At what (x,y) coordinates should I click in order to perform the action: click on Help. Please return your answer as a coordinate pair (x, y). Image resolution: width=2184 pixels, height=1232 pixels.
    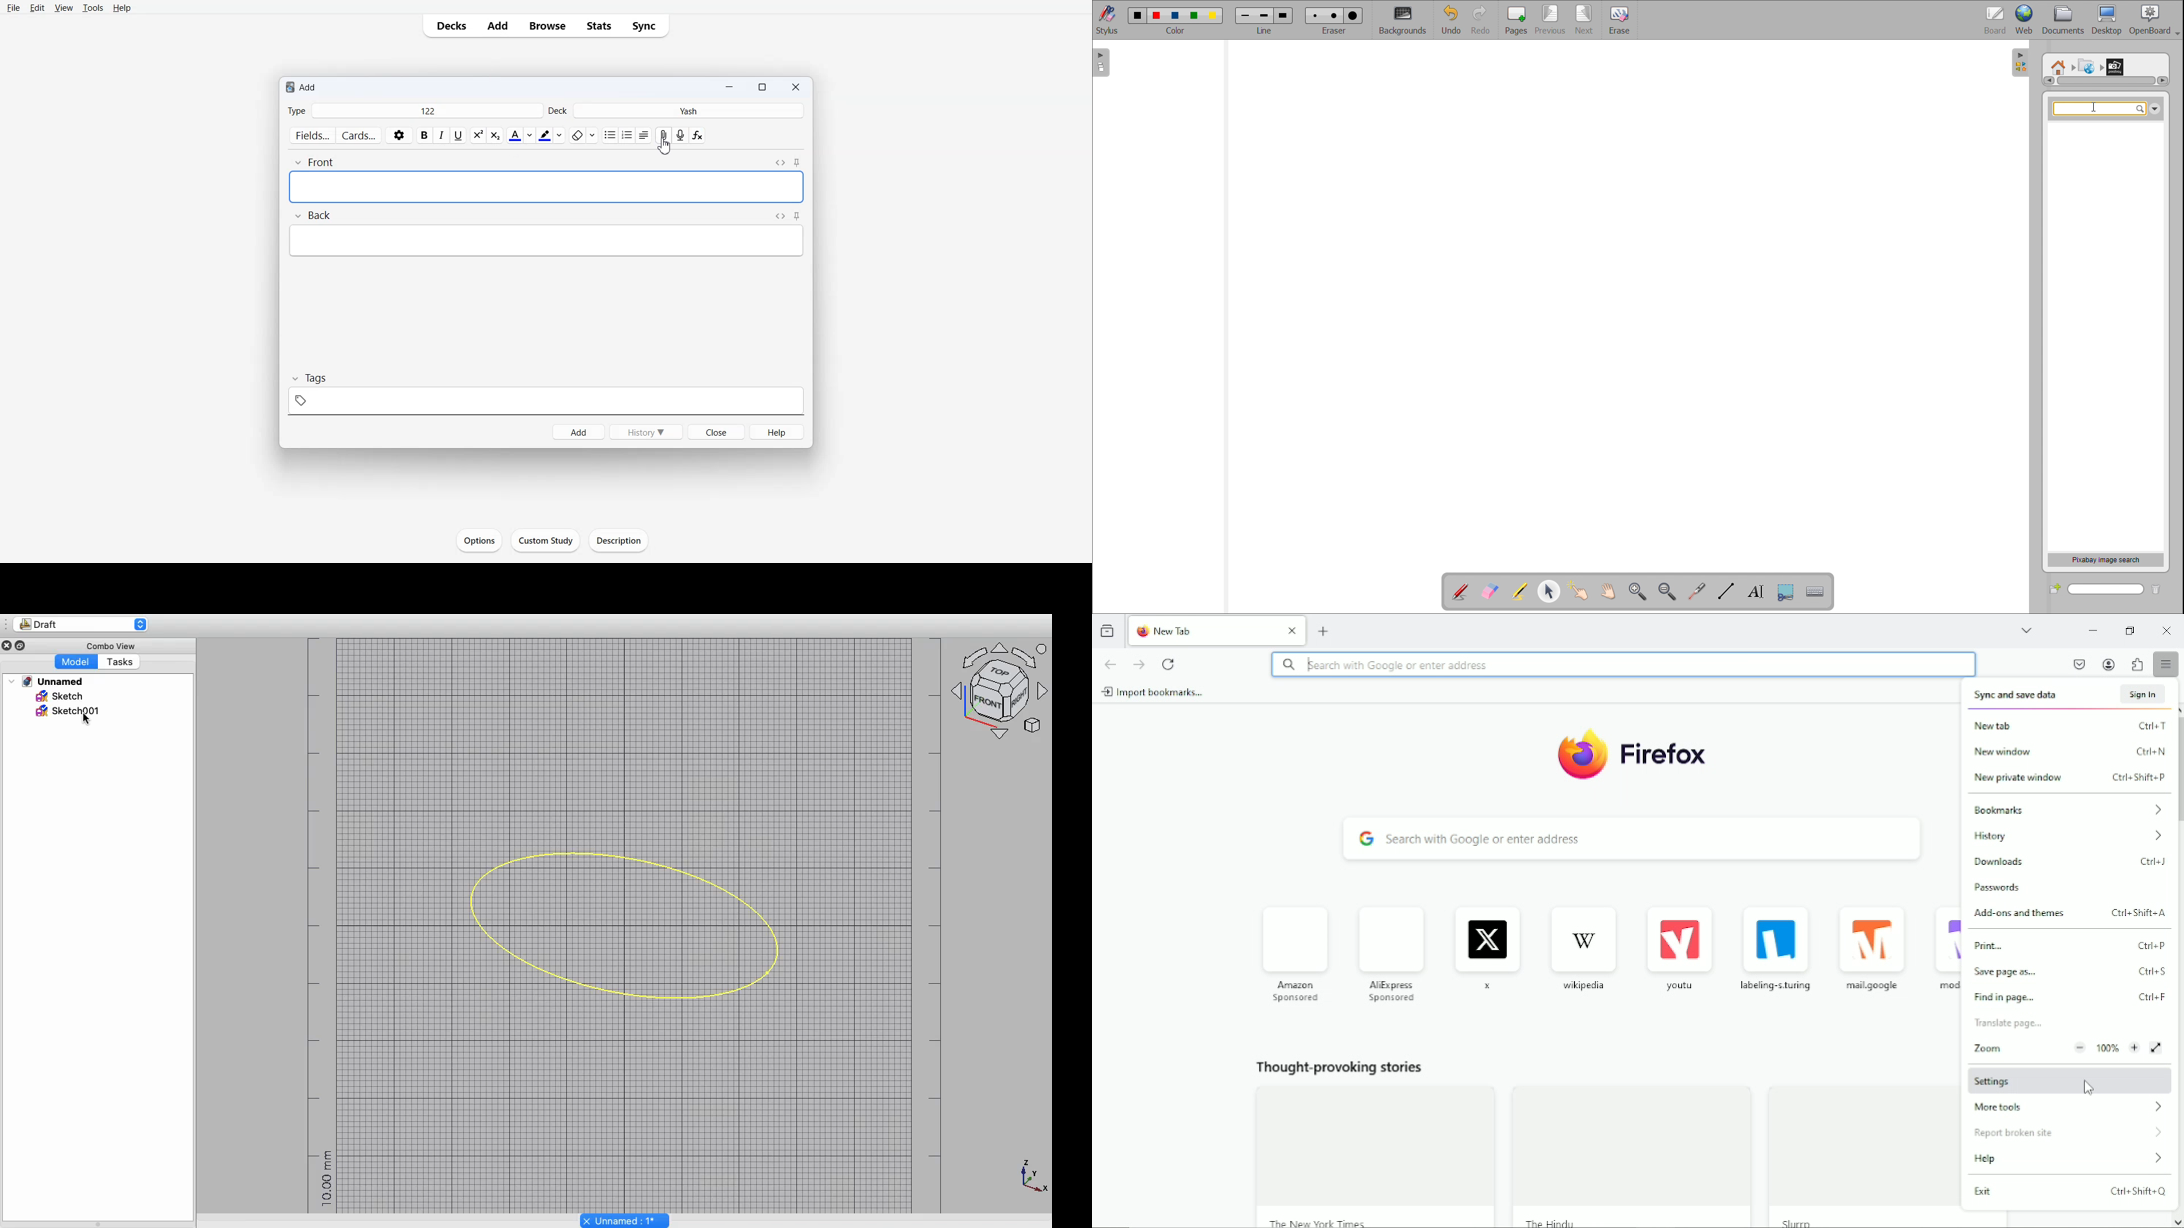
    Looking at the image, I should click on (777, 432).